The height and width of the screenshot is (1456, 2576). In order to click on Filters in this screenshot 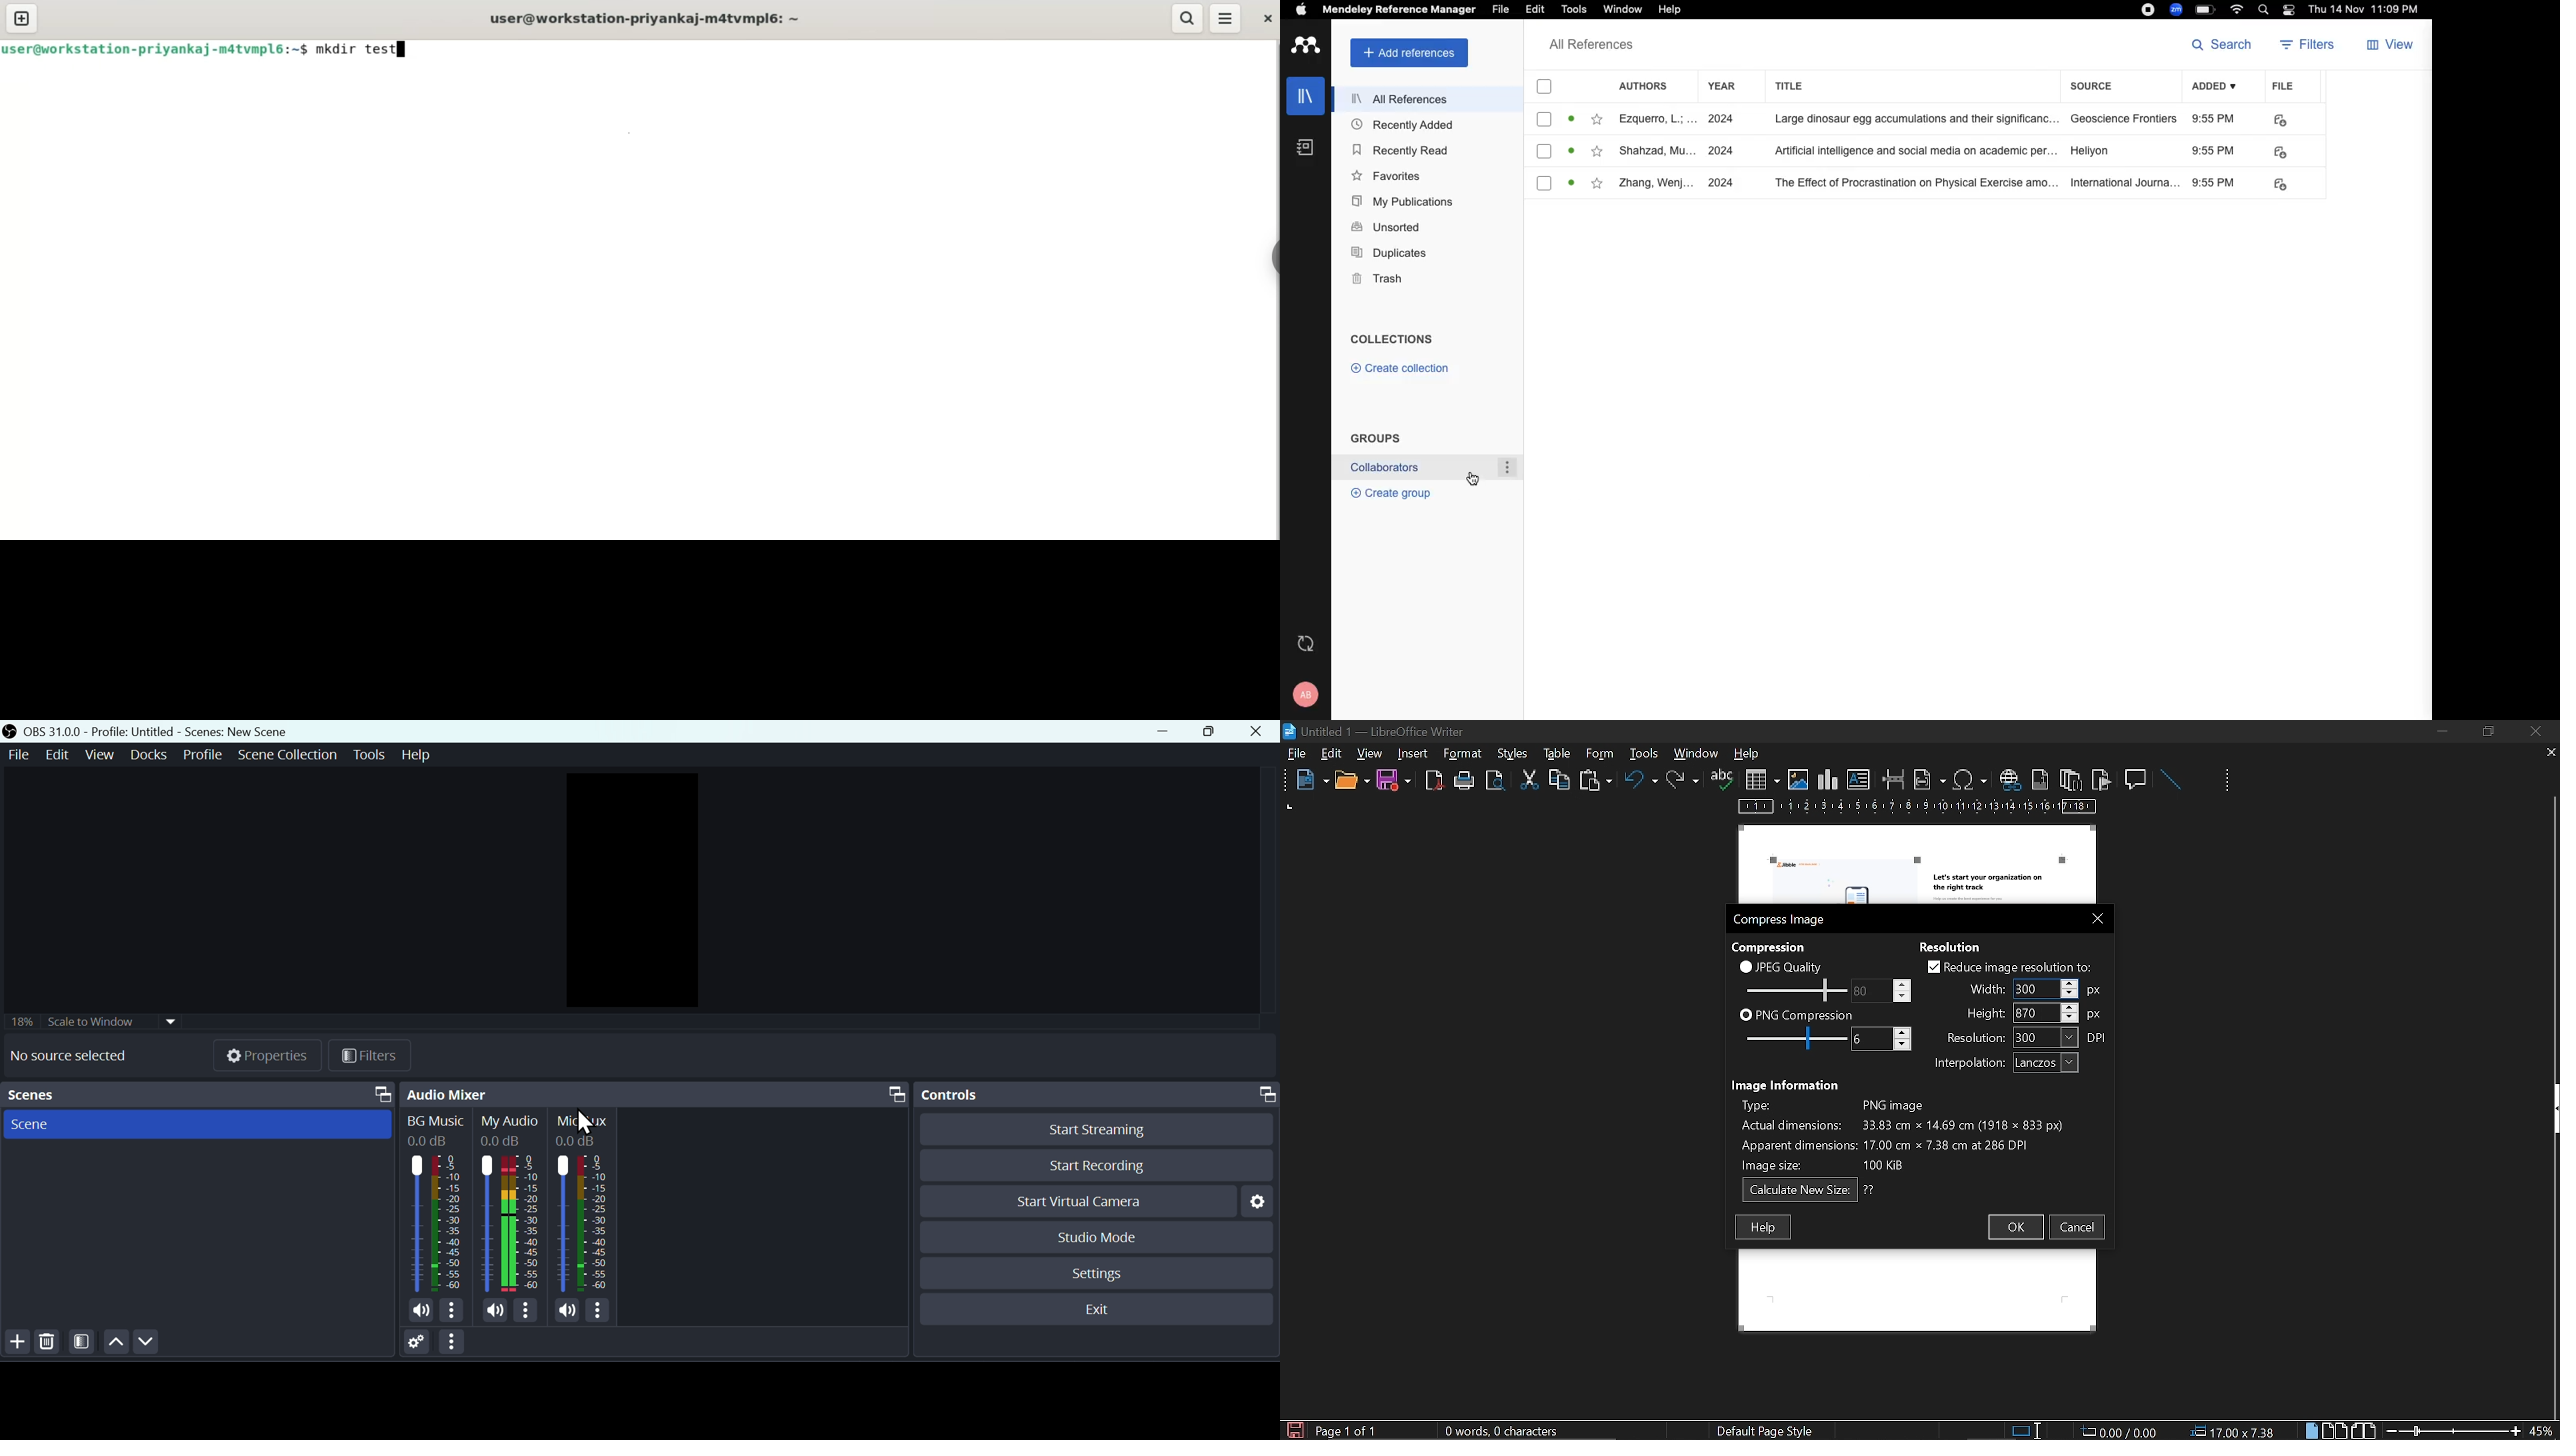, I will do `click(371, 1056)`.